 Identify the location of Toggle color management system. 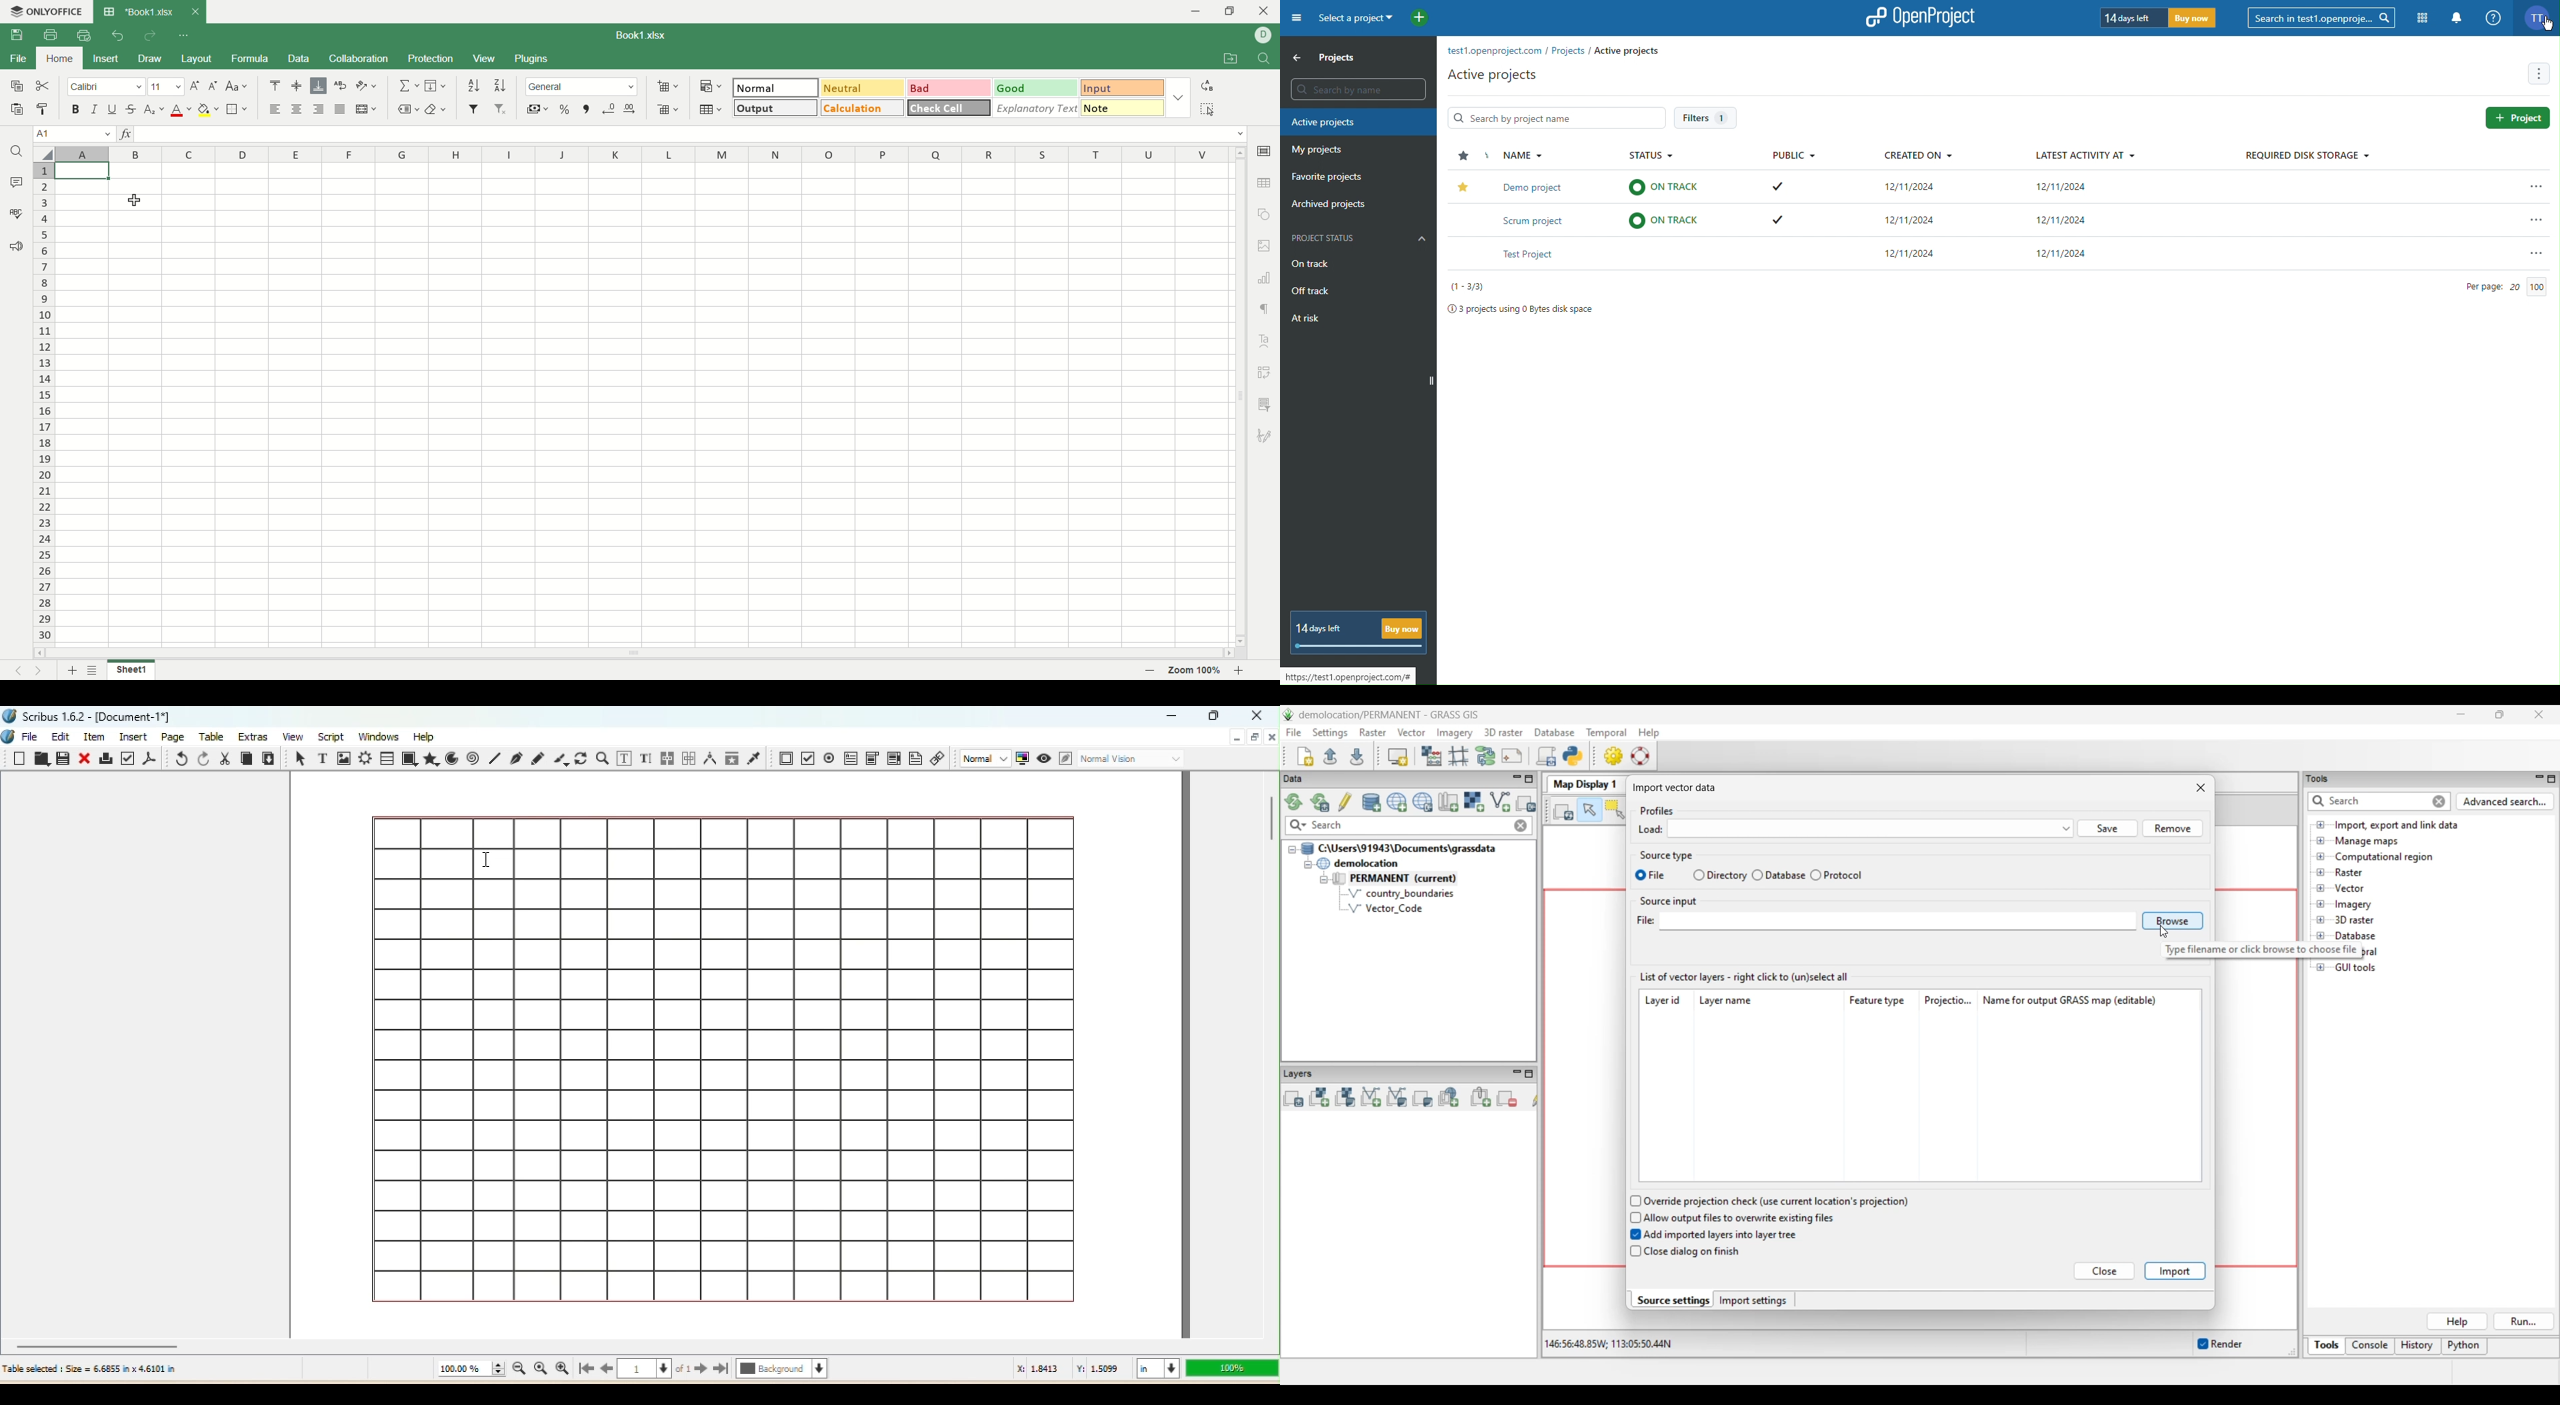
(1022, 759).